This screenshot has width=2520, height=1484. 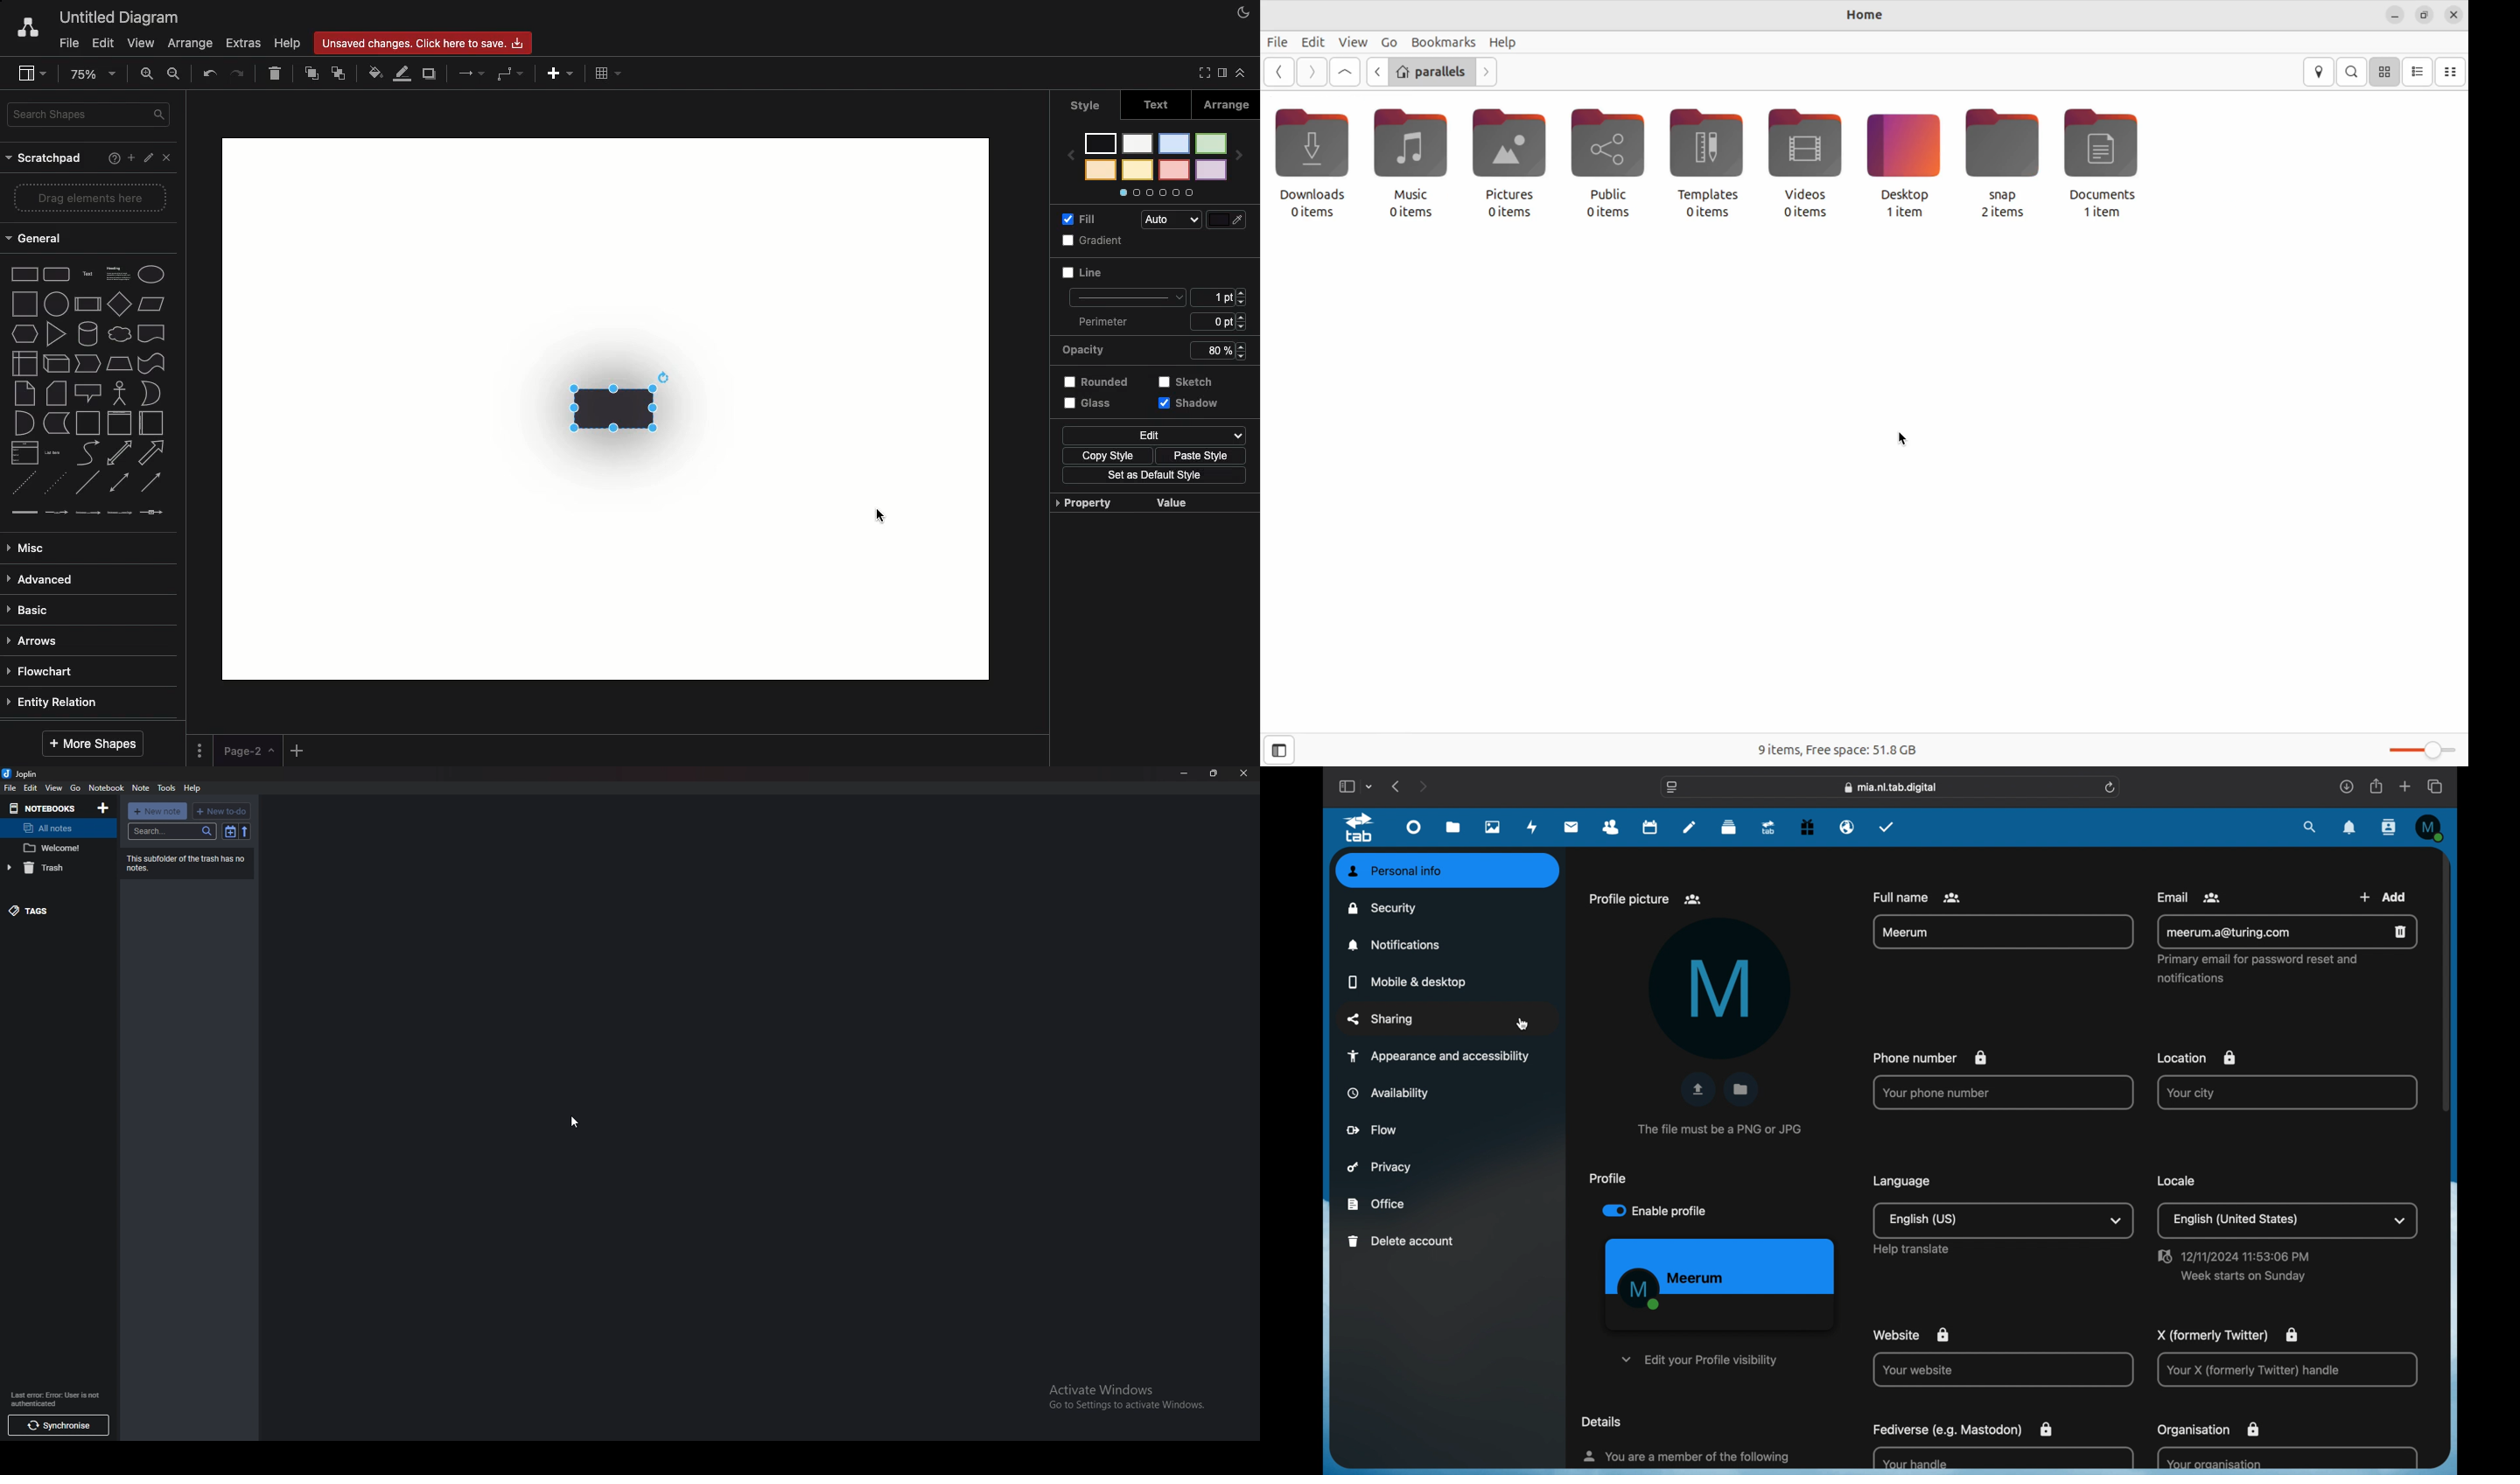 I want to click on profile, so click(x=1607, y=1178).